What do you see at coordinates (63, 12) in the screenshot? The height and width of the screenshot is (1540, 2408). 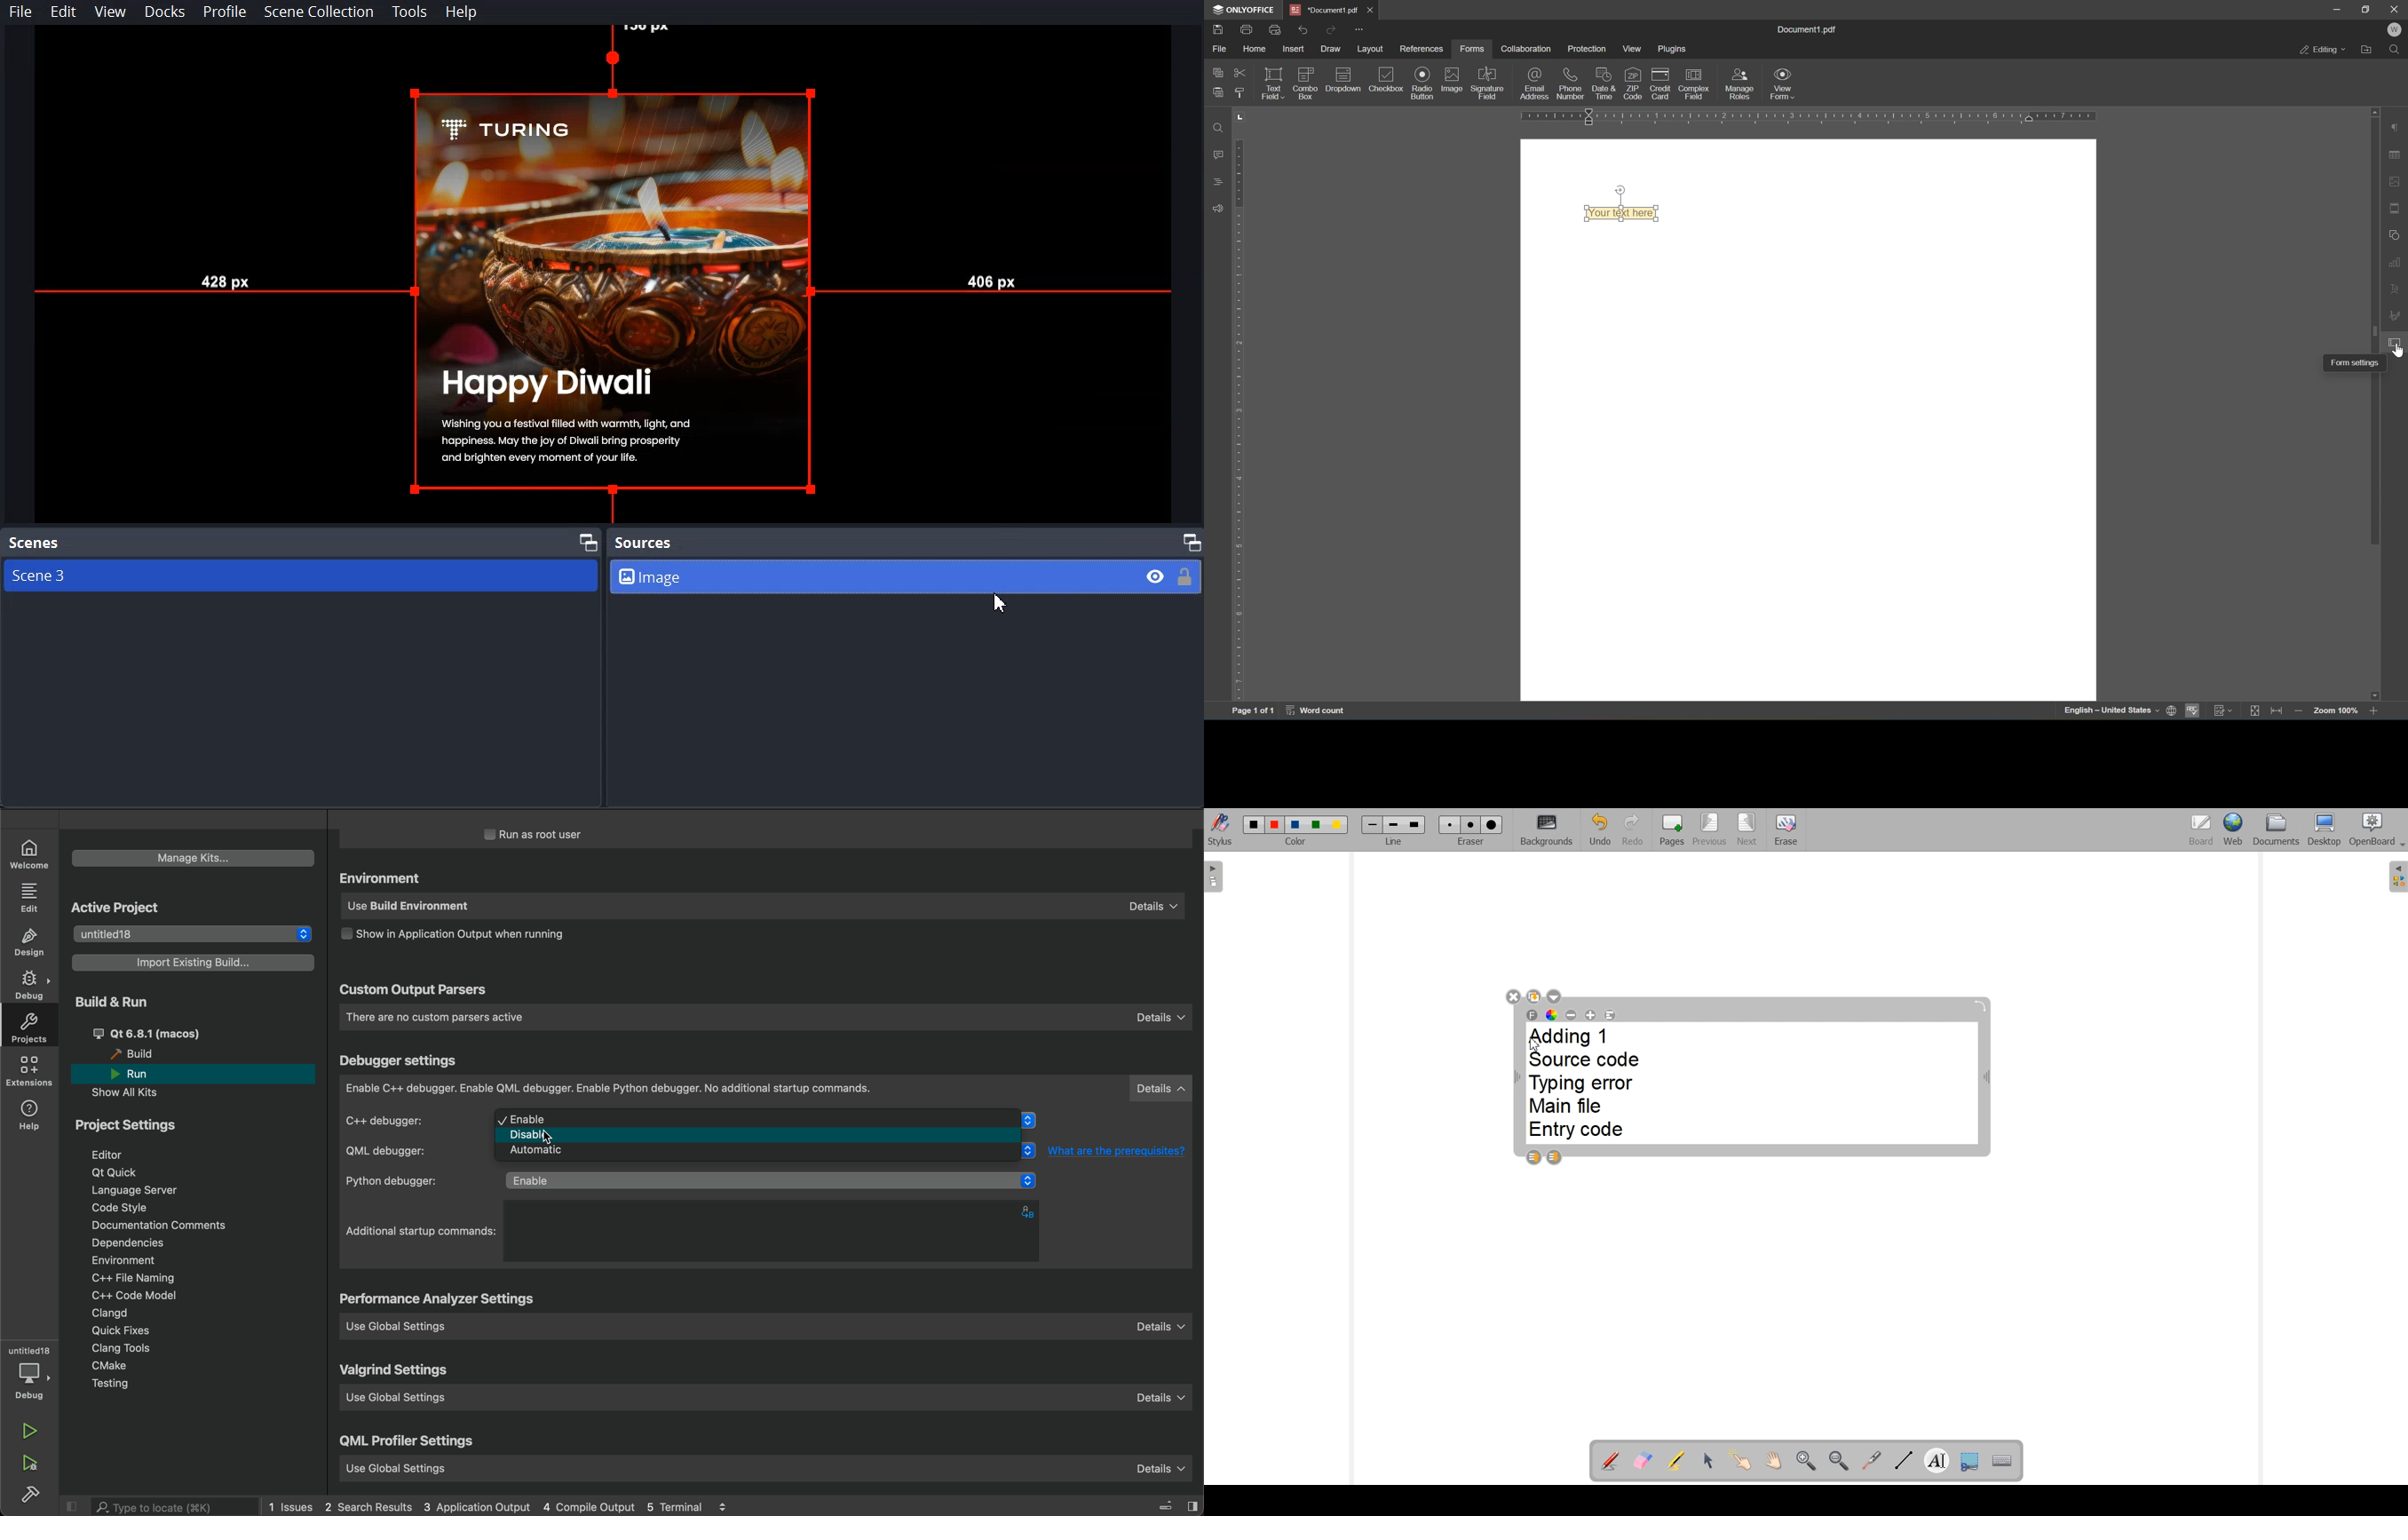 I see `Edit` at bounding box center [63, 12].